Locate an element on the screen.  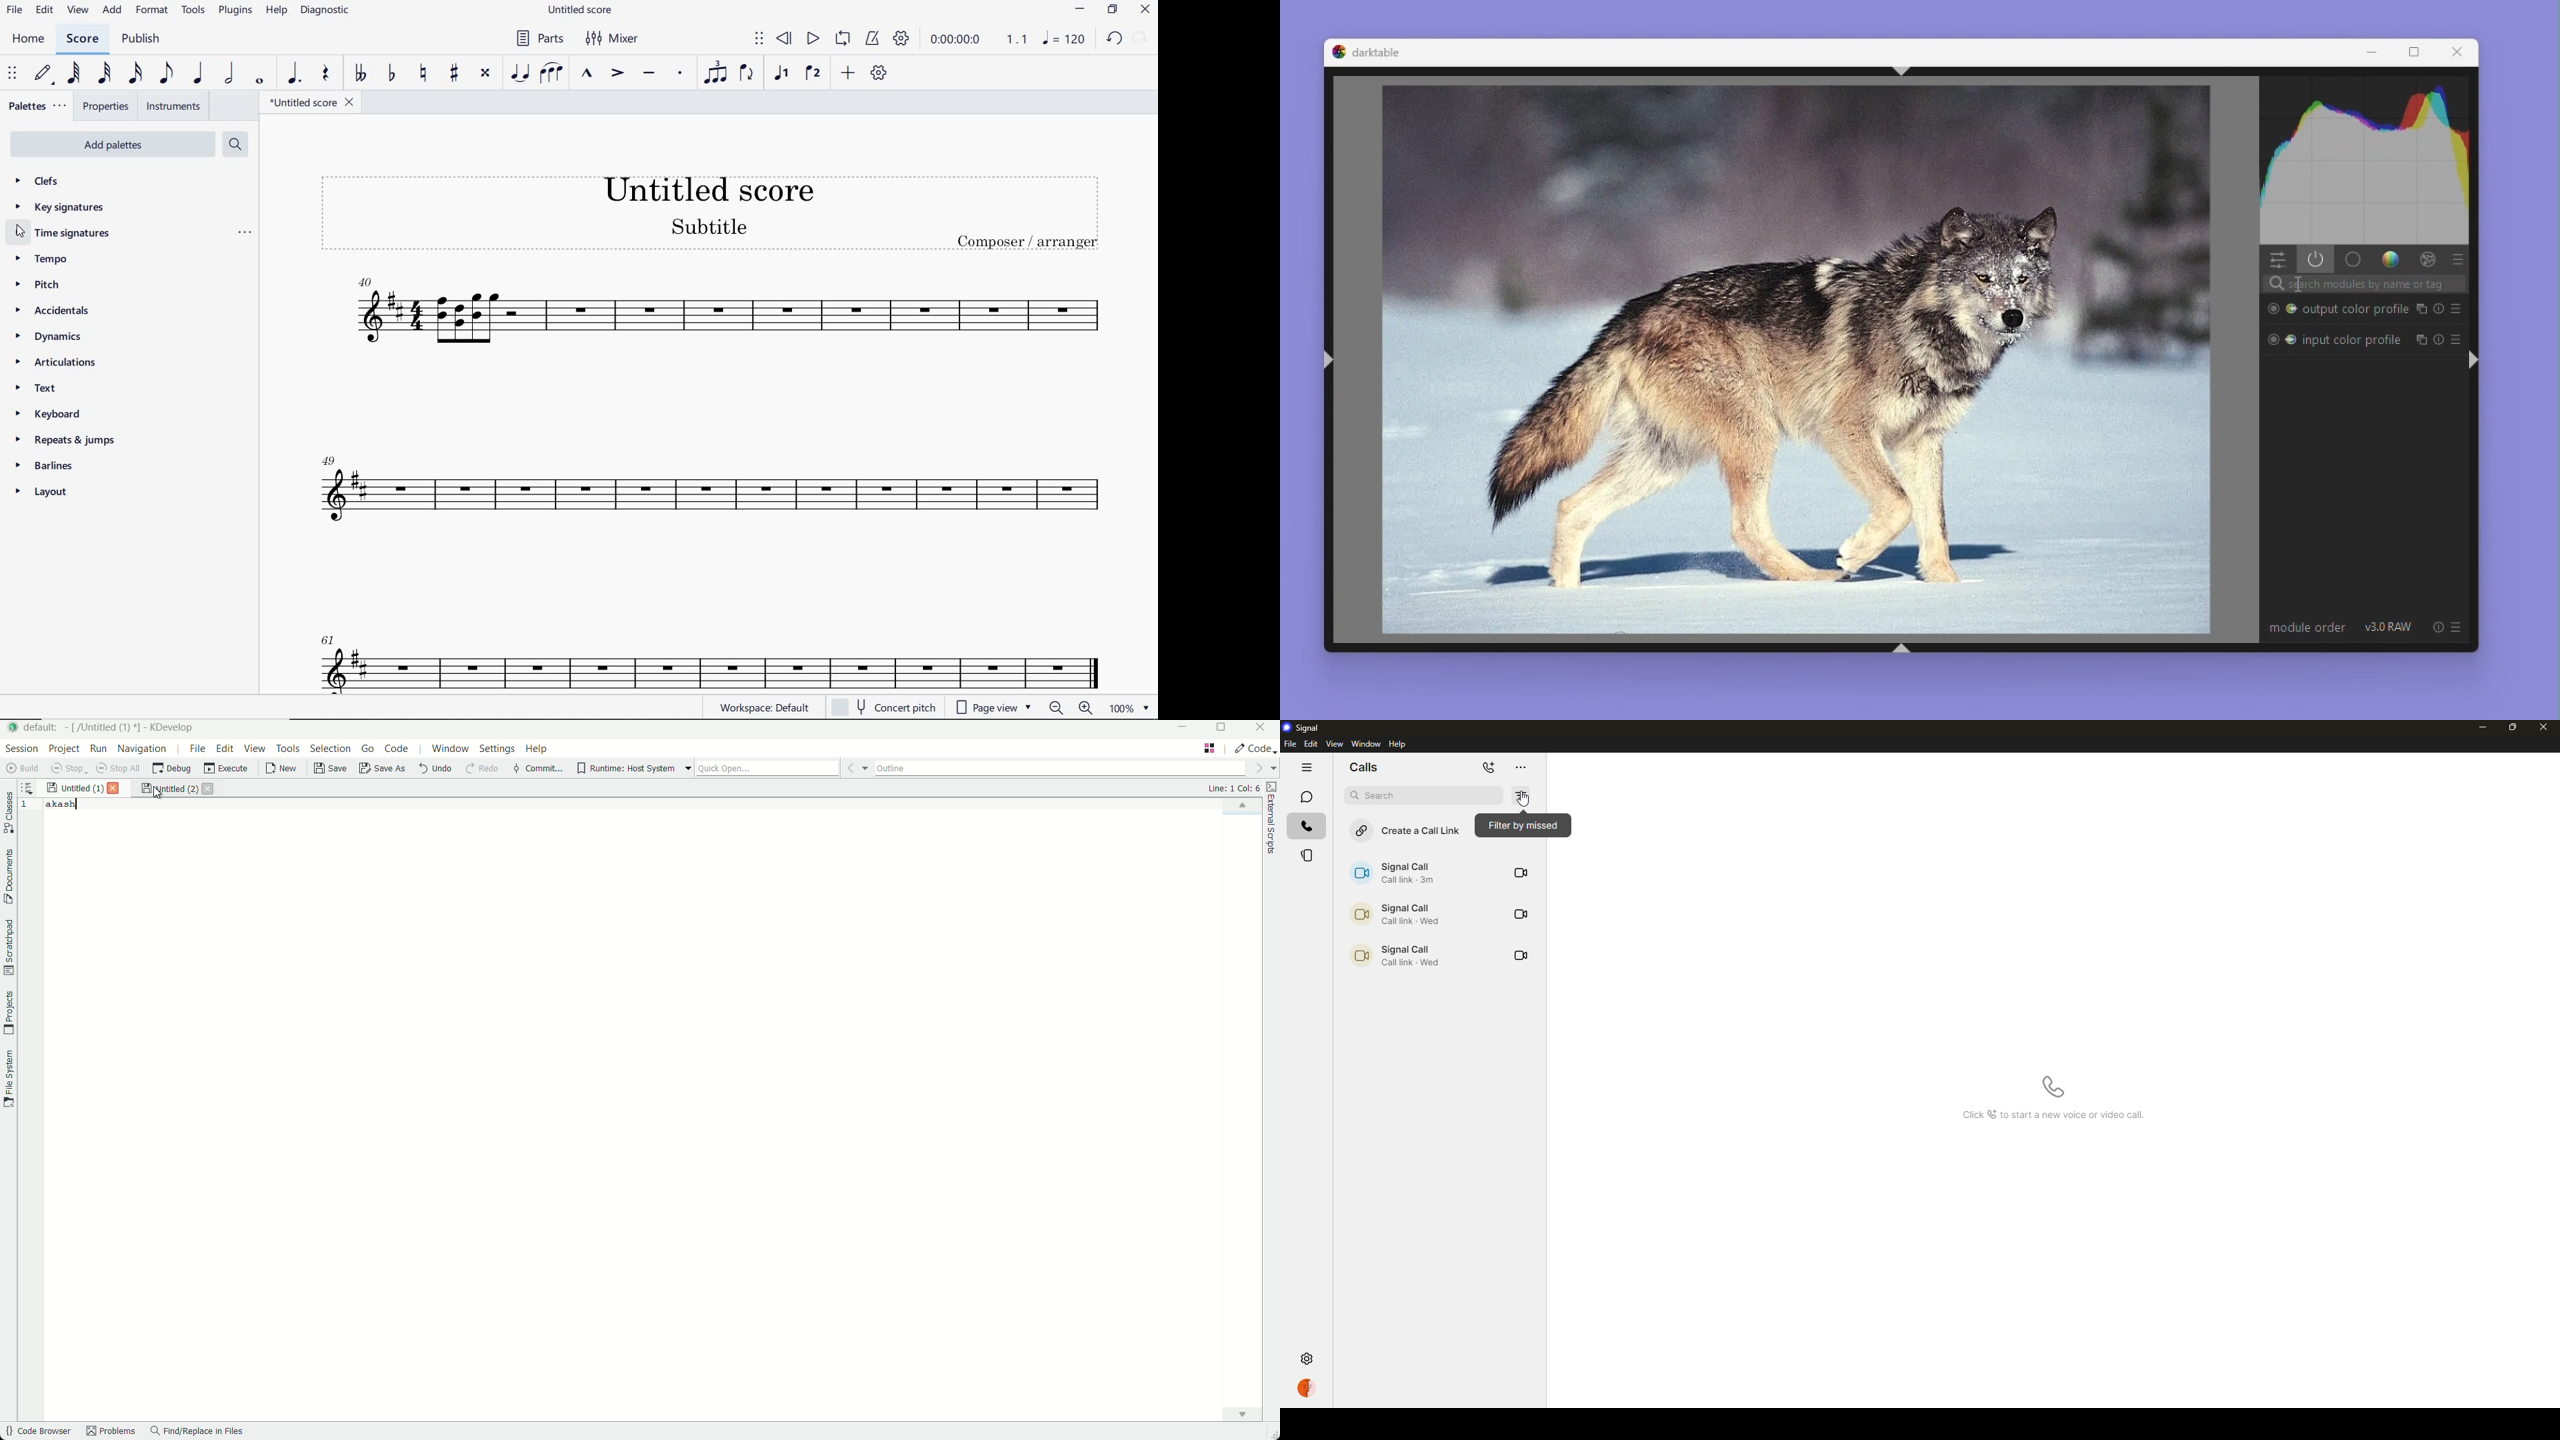
QUARTER NOTE is located at coordinates (199, 73).